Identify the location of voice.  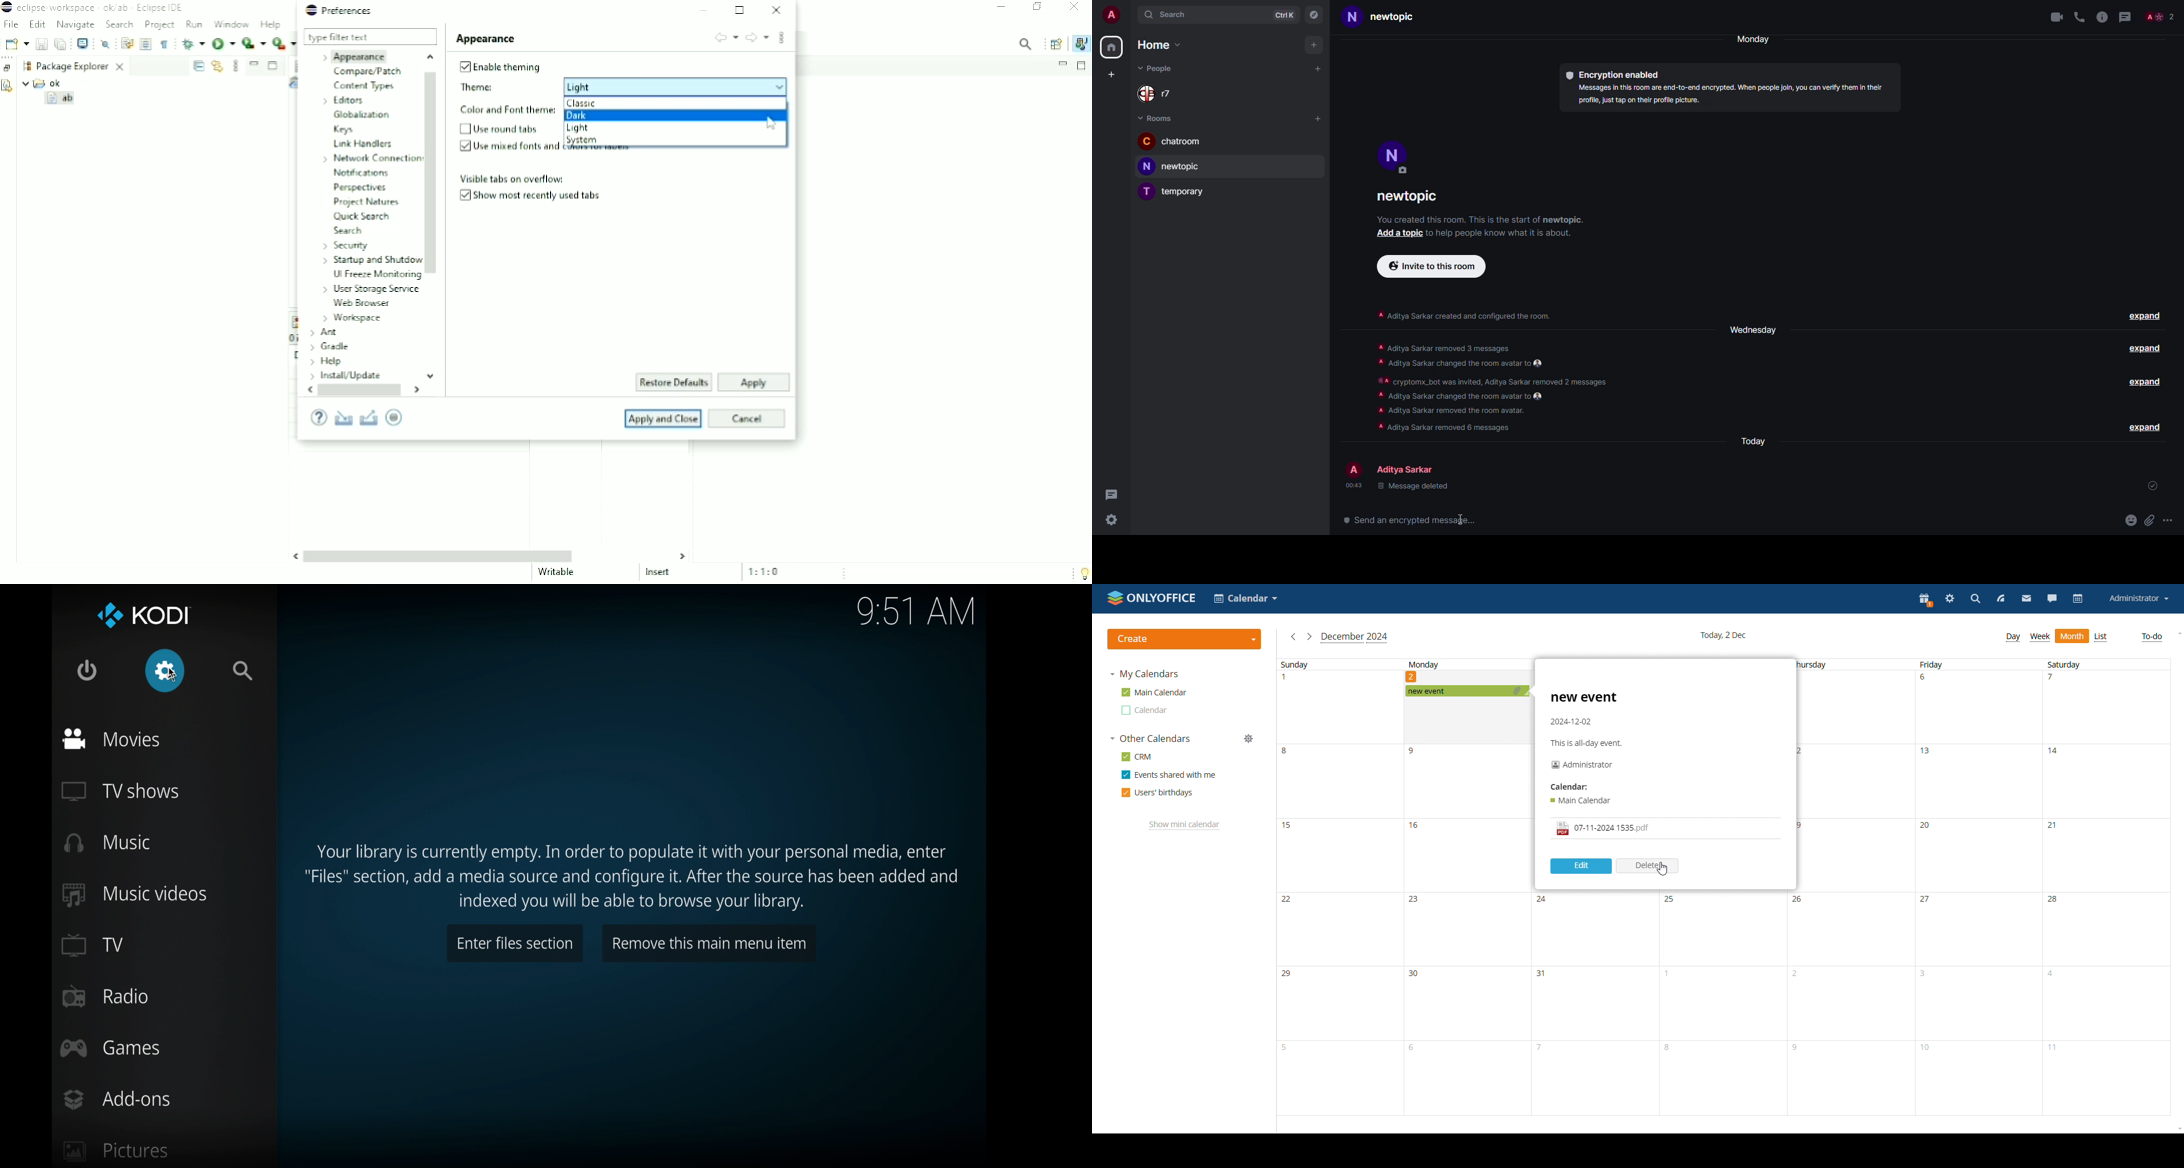
(2077, 15).